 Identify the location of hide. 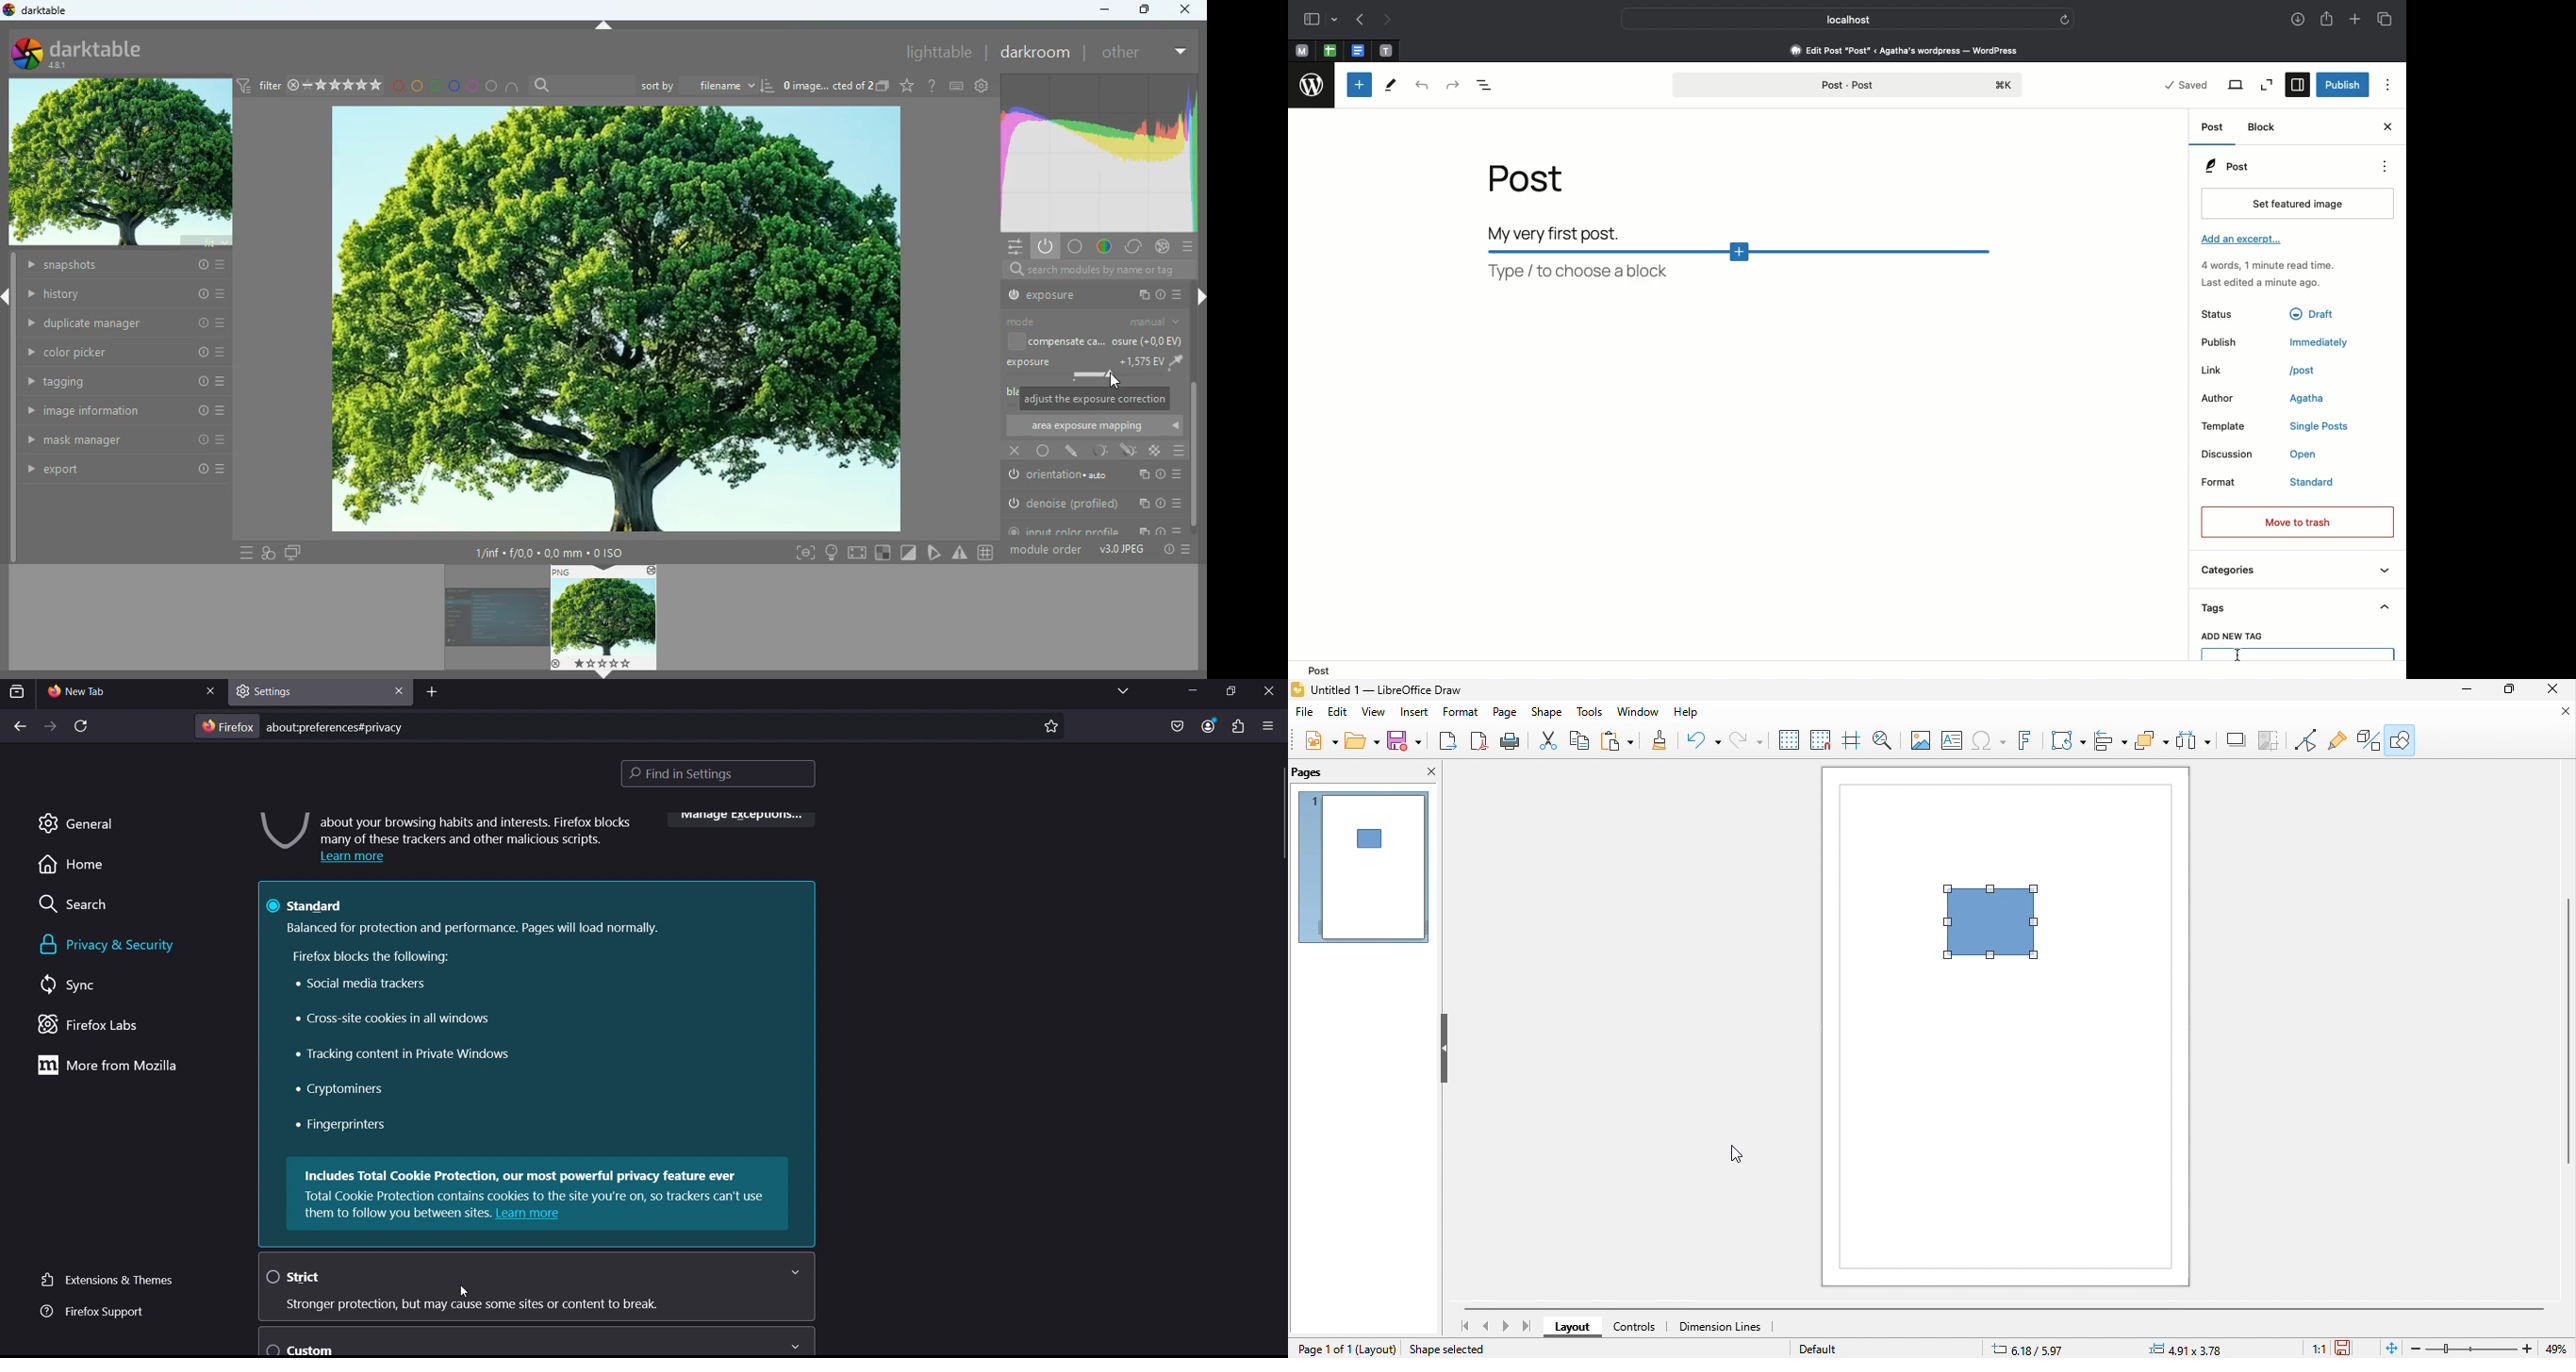
(1442, 1050).